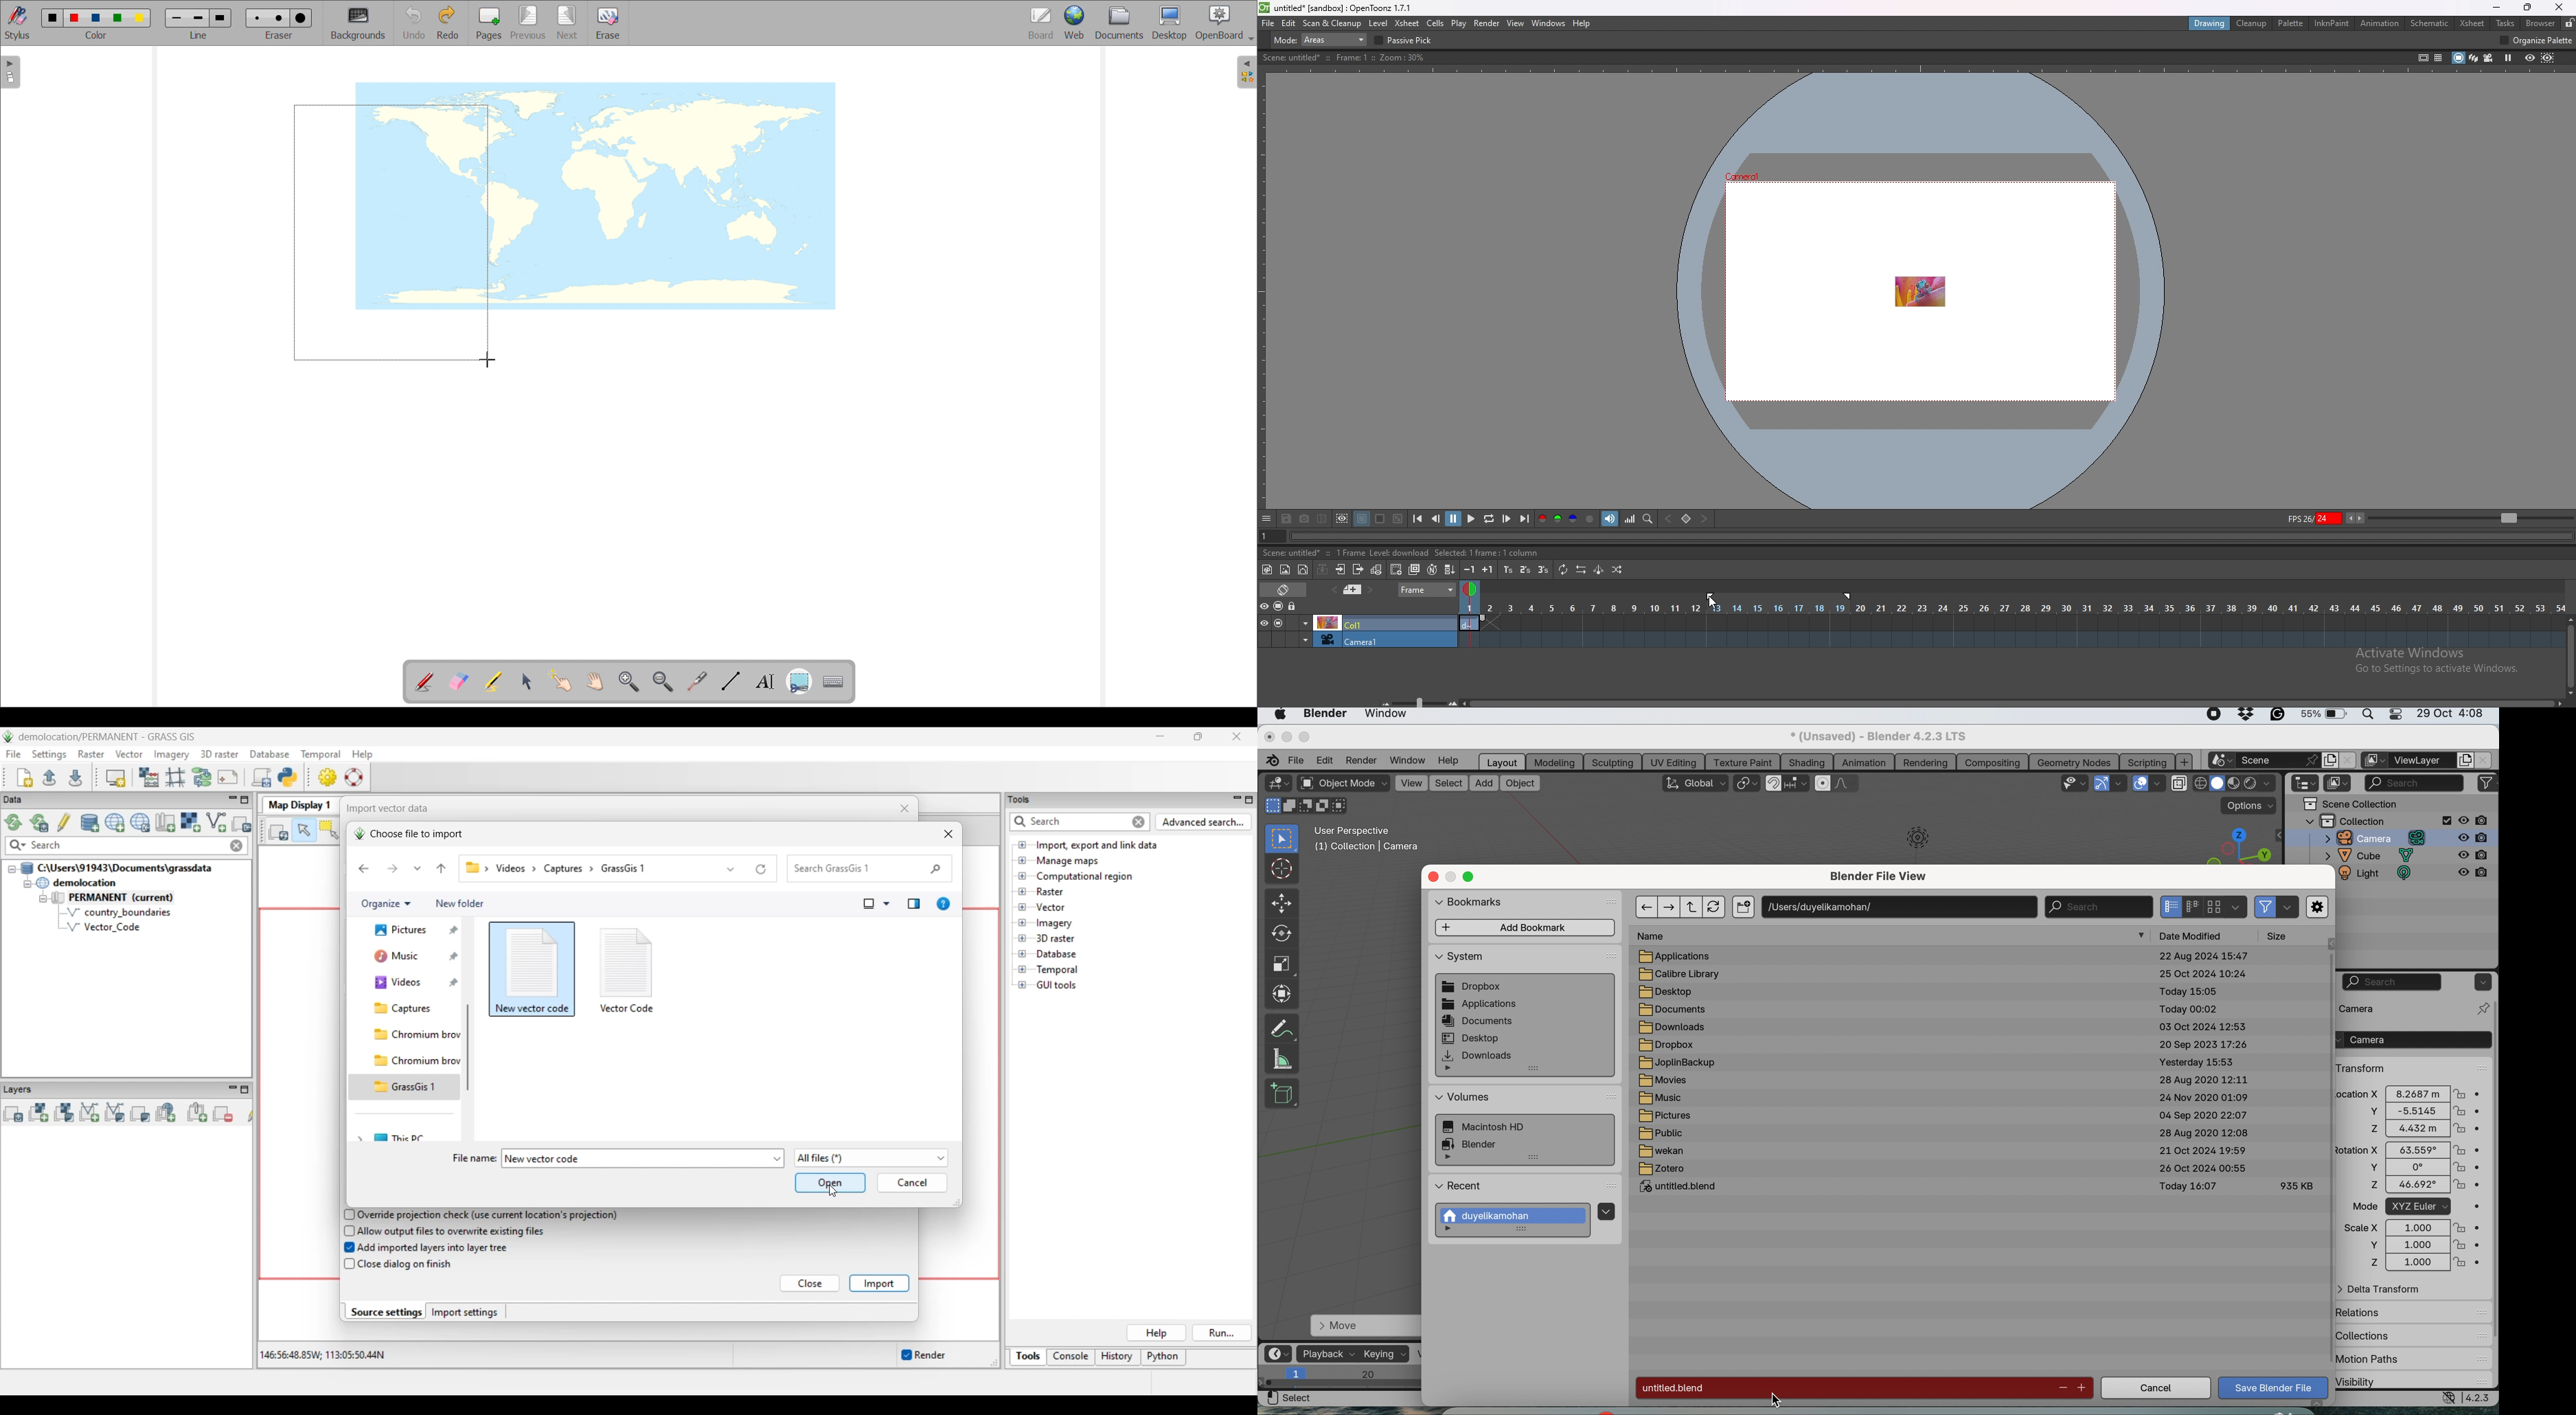 The width and height of the screenshot is (2576, 1428). What do you see at coordinates (2475, 820) in the screenshot?
I see `disable in renders` at bounding box center [2475, 820].